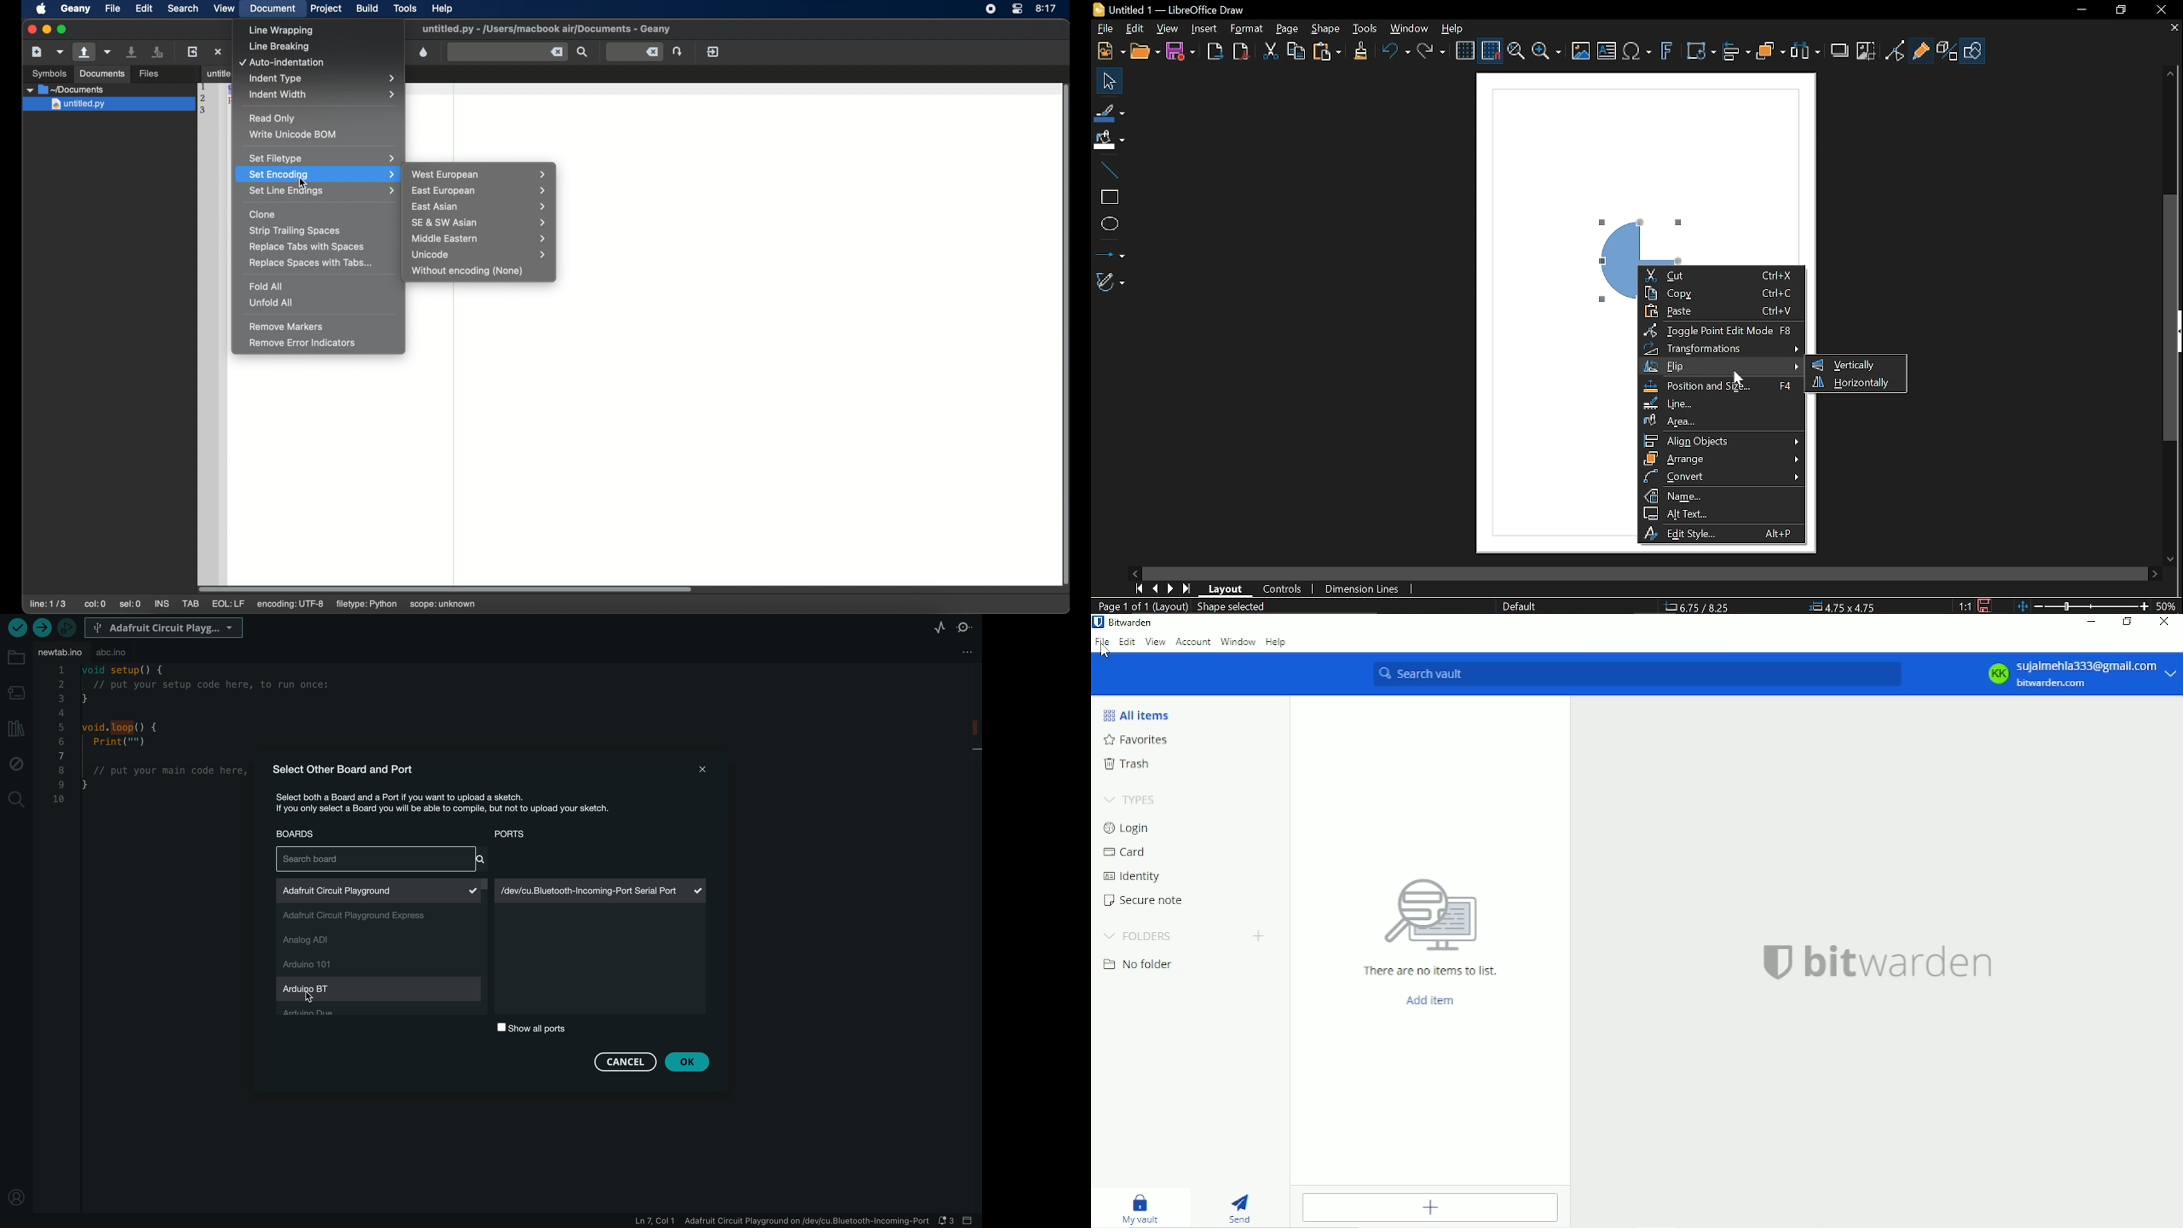 Image resolution: width=2184 pixels, height=1232 pixels. What do you see at coordinates (1126, 852) in the screenshot?
I see `Card` at bounding box center [1126, 852].